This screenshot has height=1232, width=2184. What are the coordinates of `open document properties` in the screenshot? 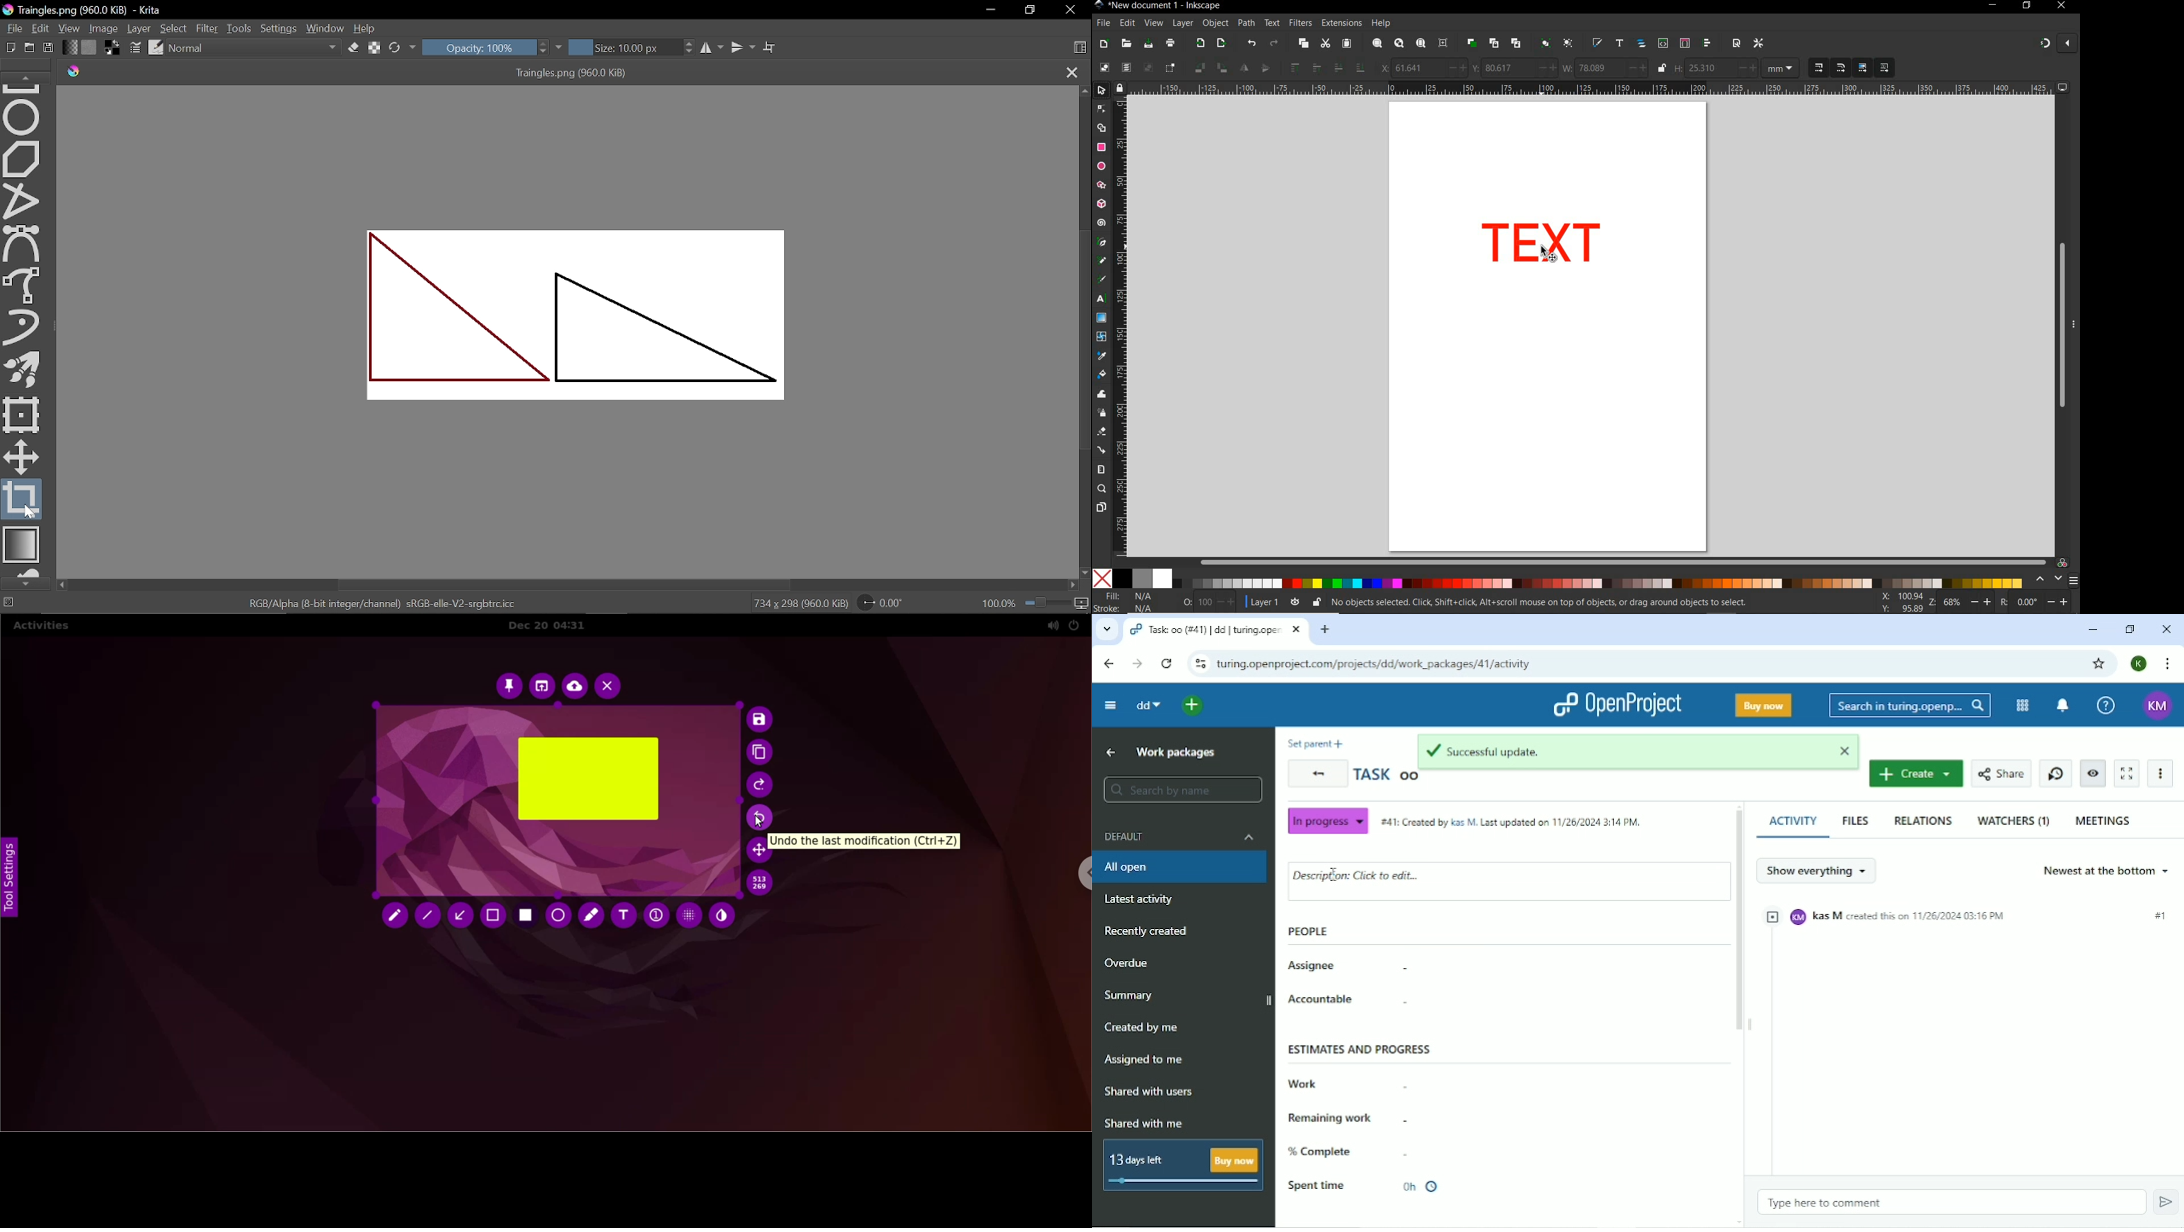 It's located at (1736, 43).